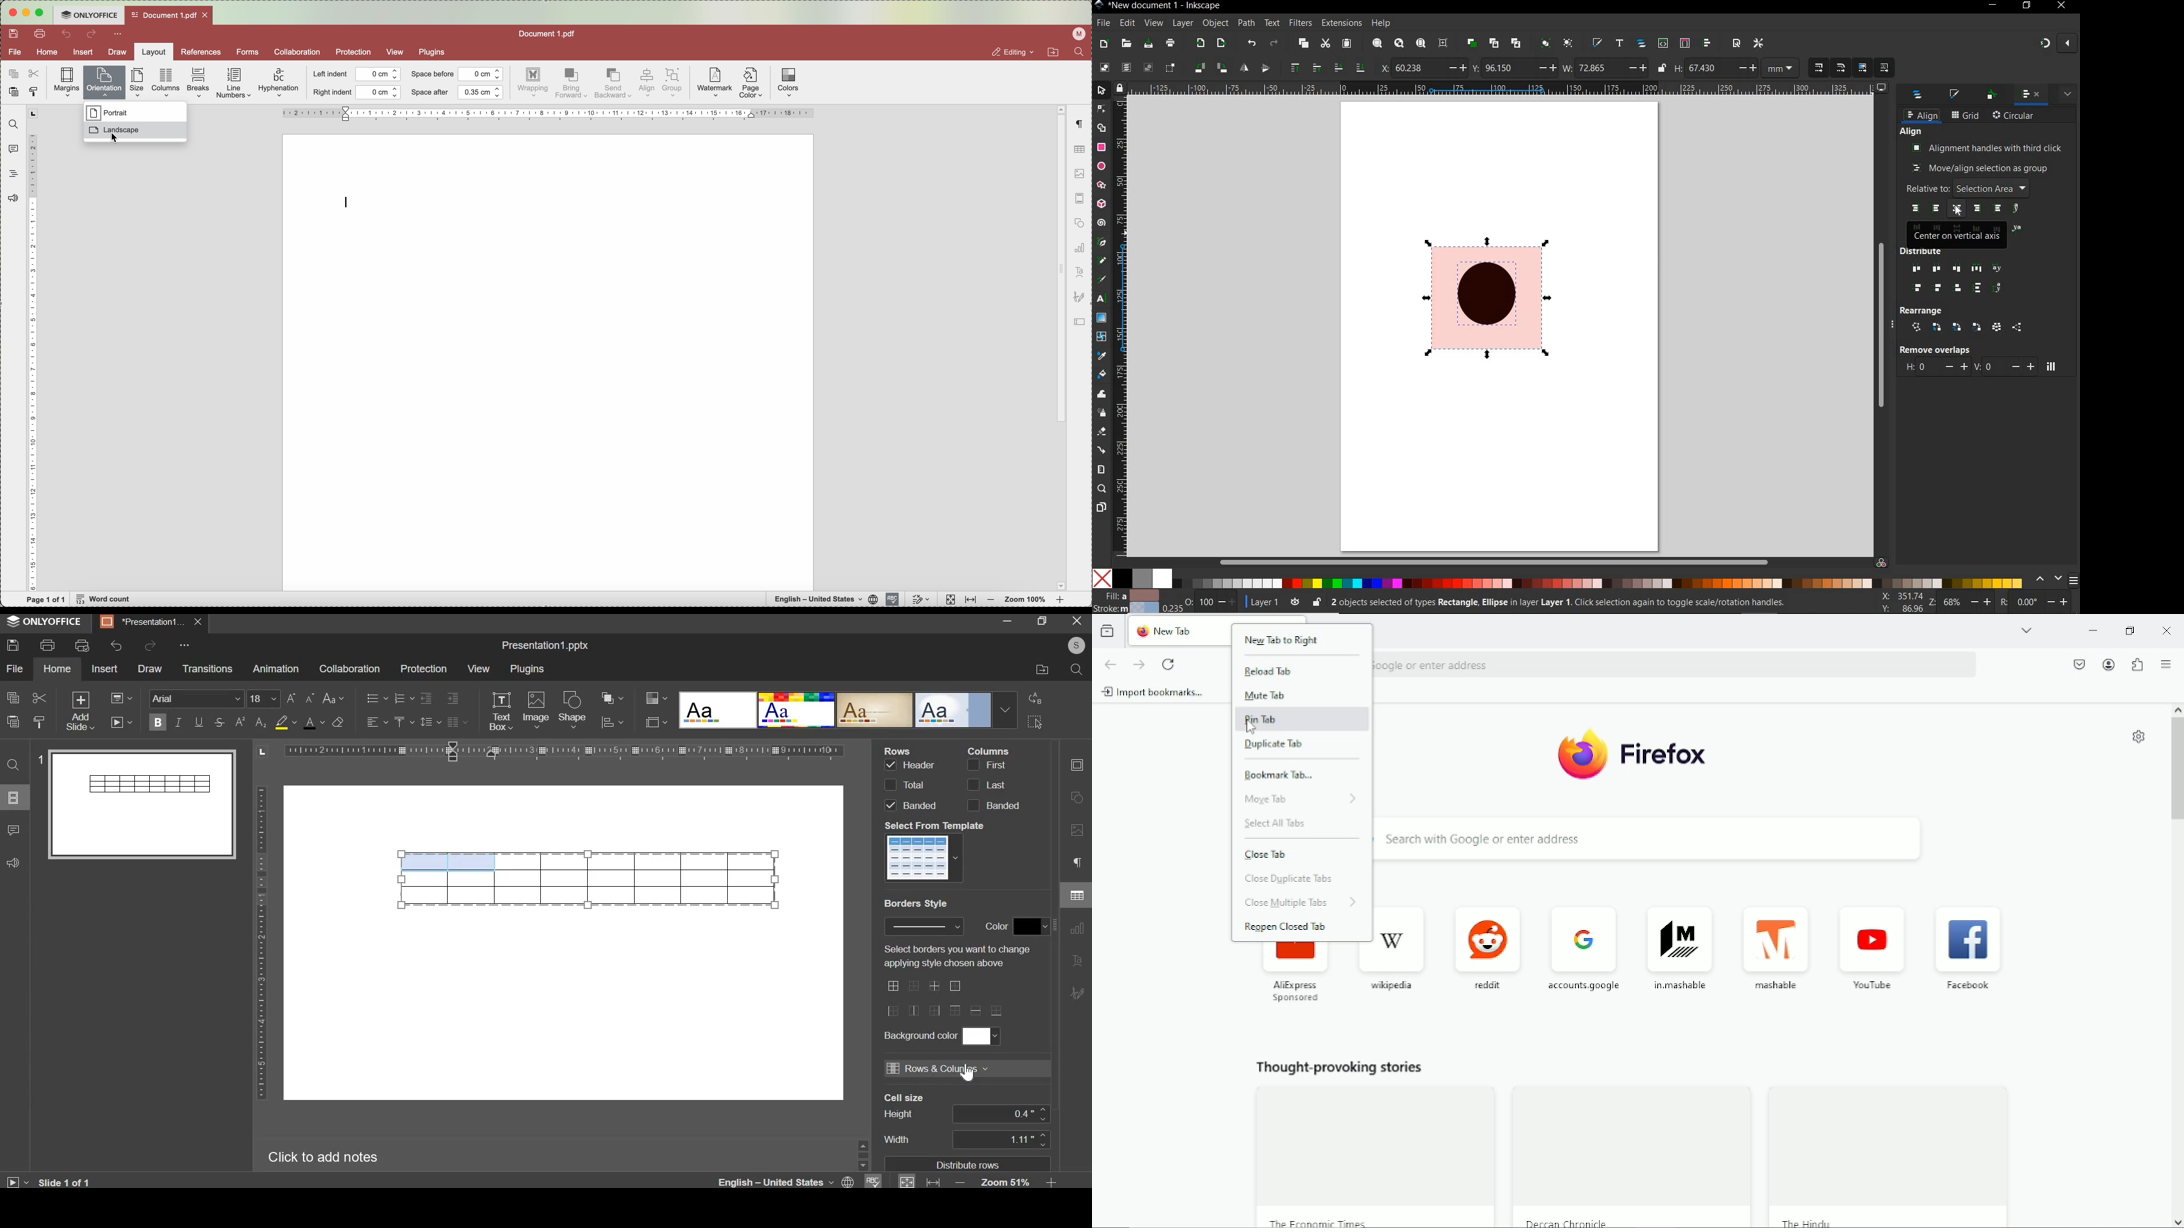 This screenshot has width=2184, height=1232. What do you see at coordinates (823, 599) in the screenshot?
I see `english` at bounding box center [823, 599].